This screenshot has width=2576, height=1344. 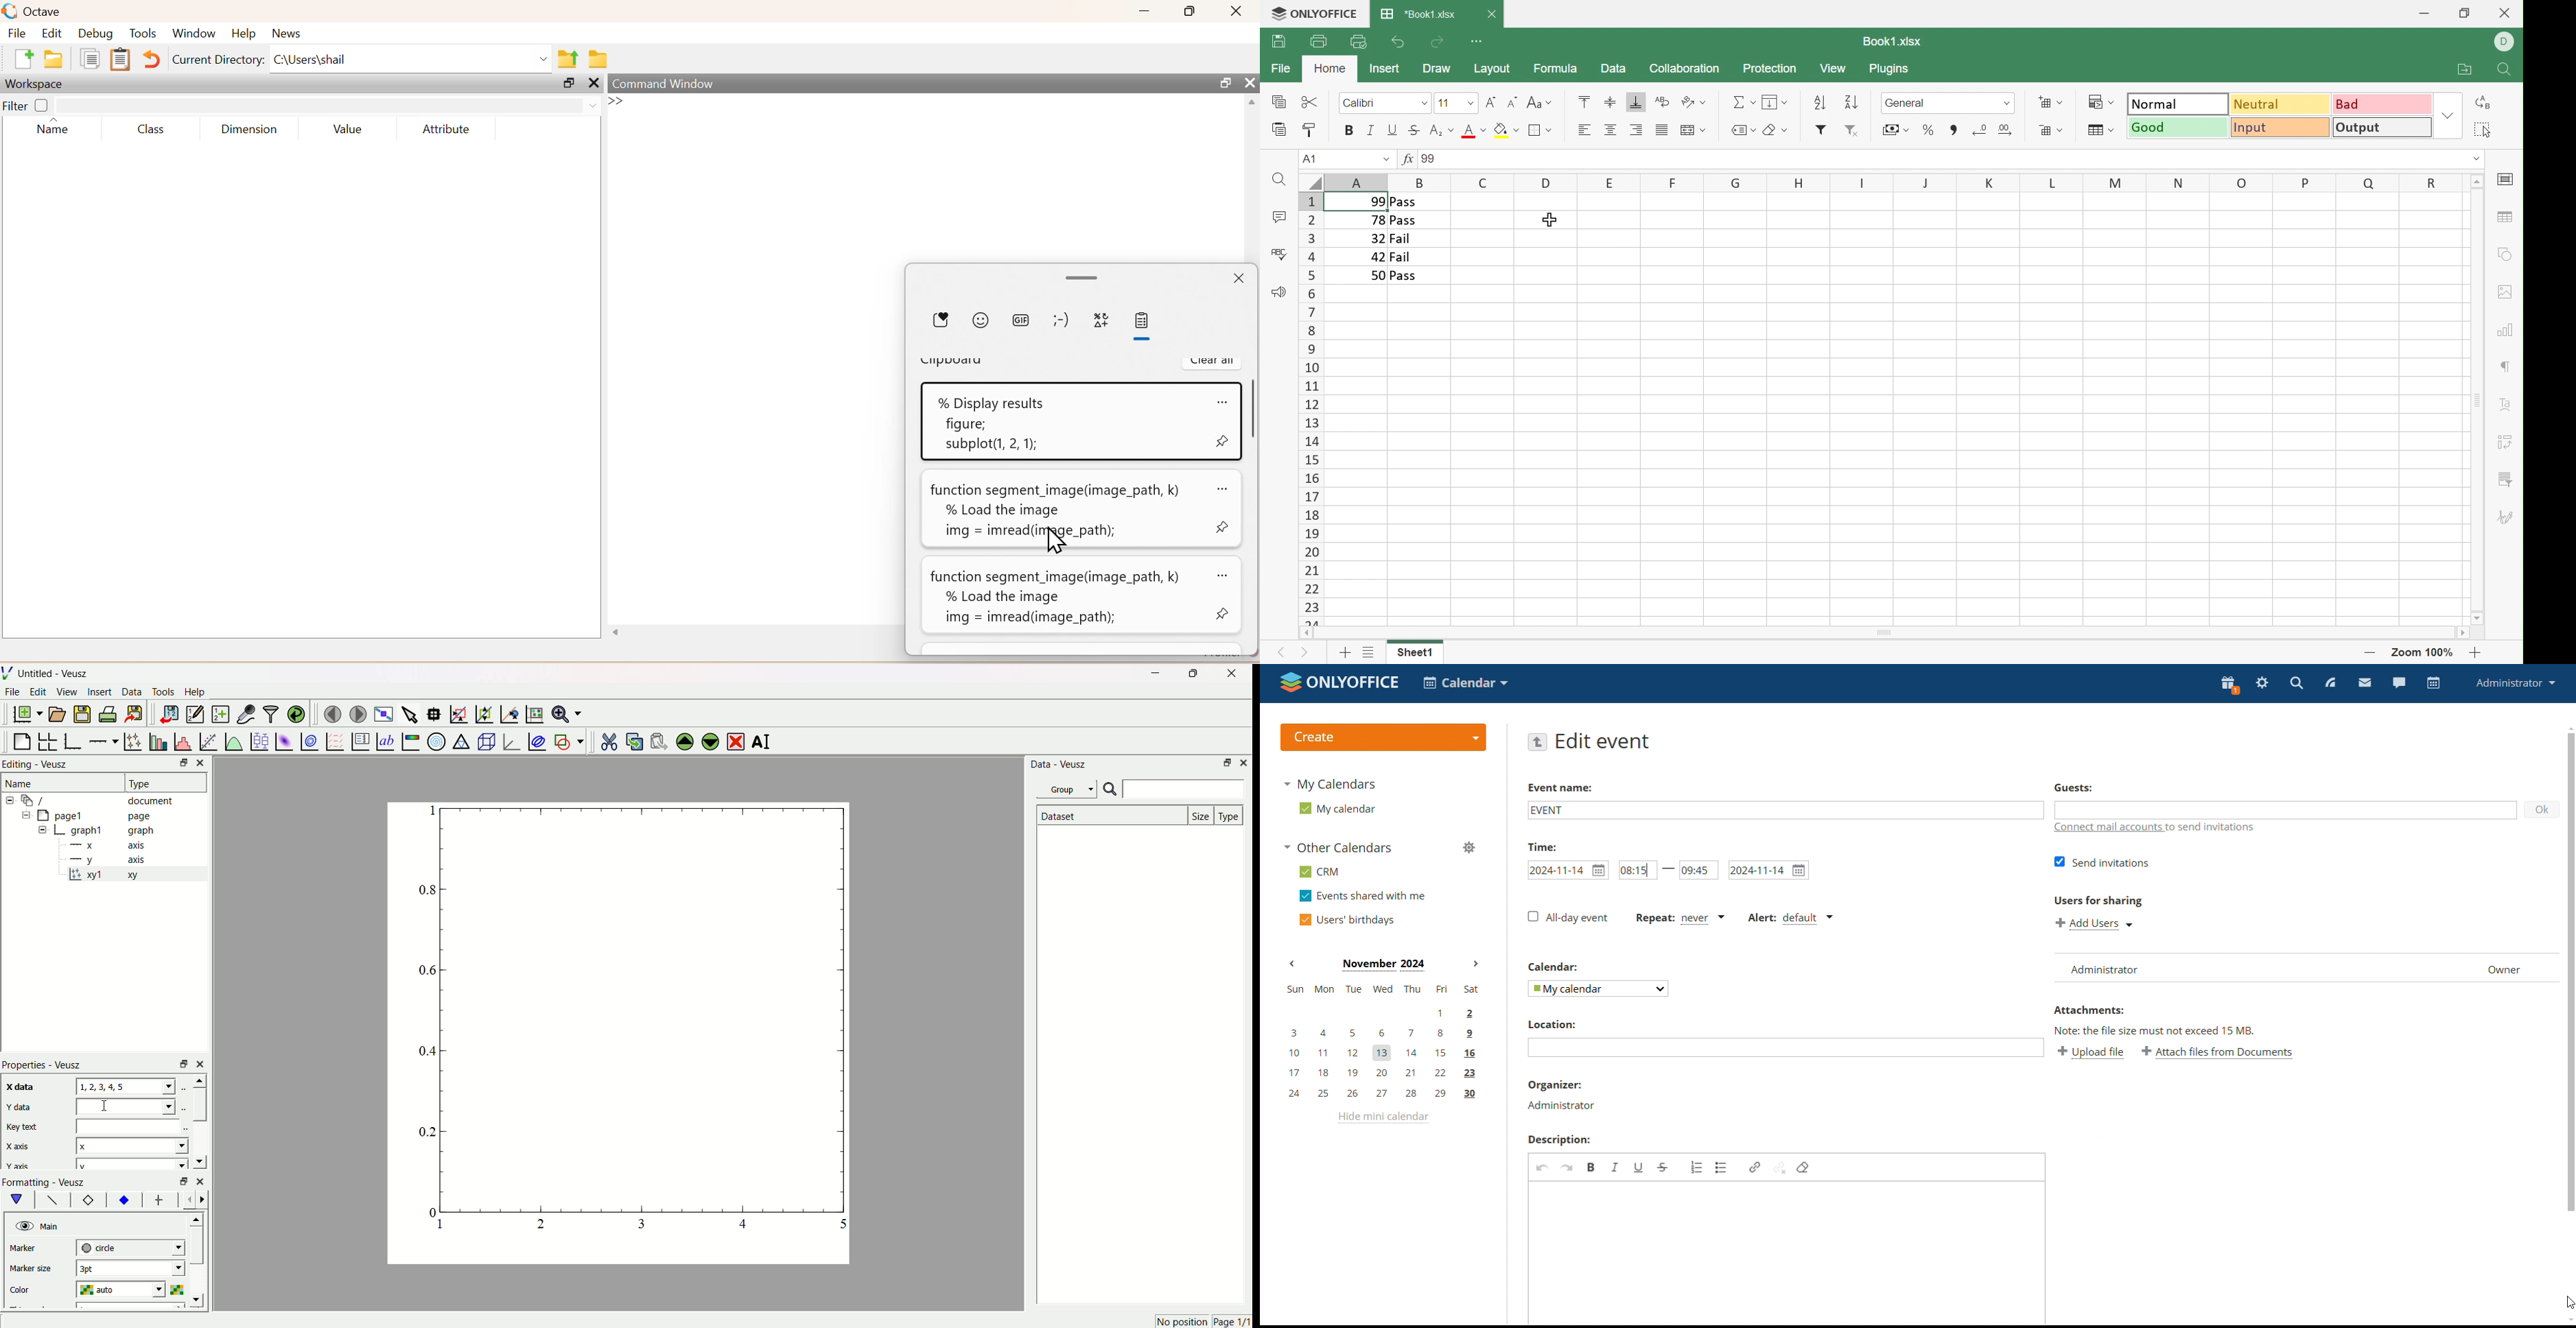 I want to click on Scroll up, so click(x=2479, y=180).